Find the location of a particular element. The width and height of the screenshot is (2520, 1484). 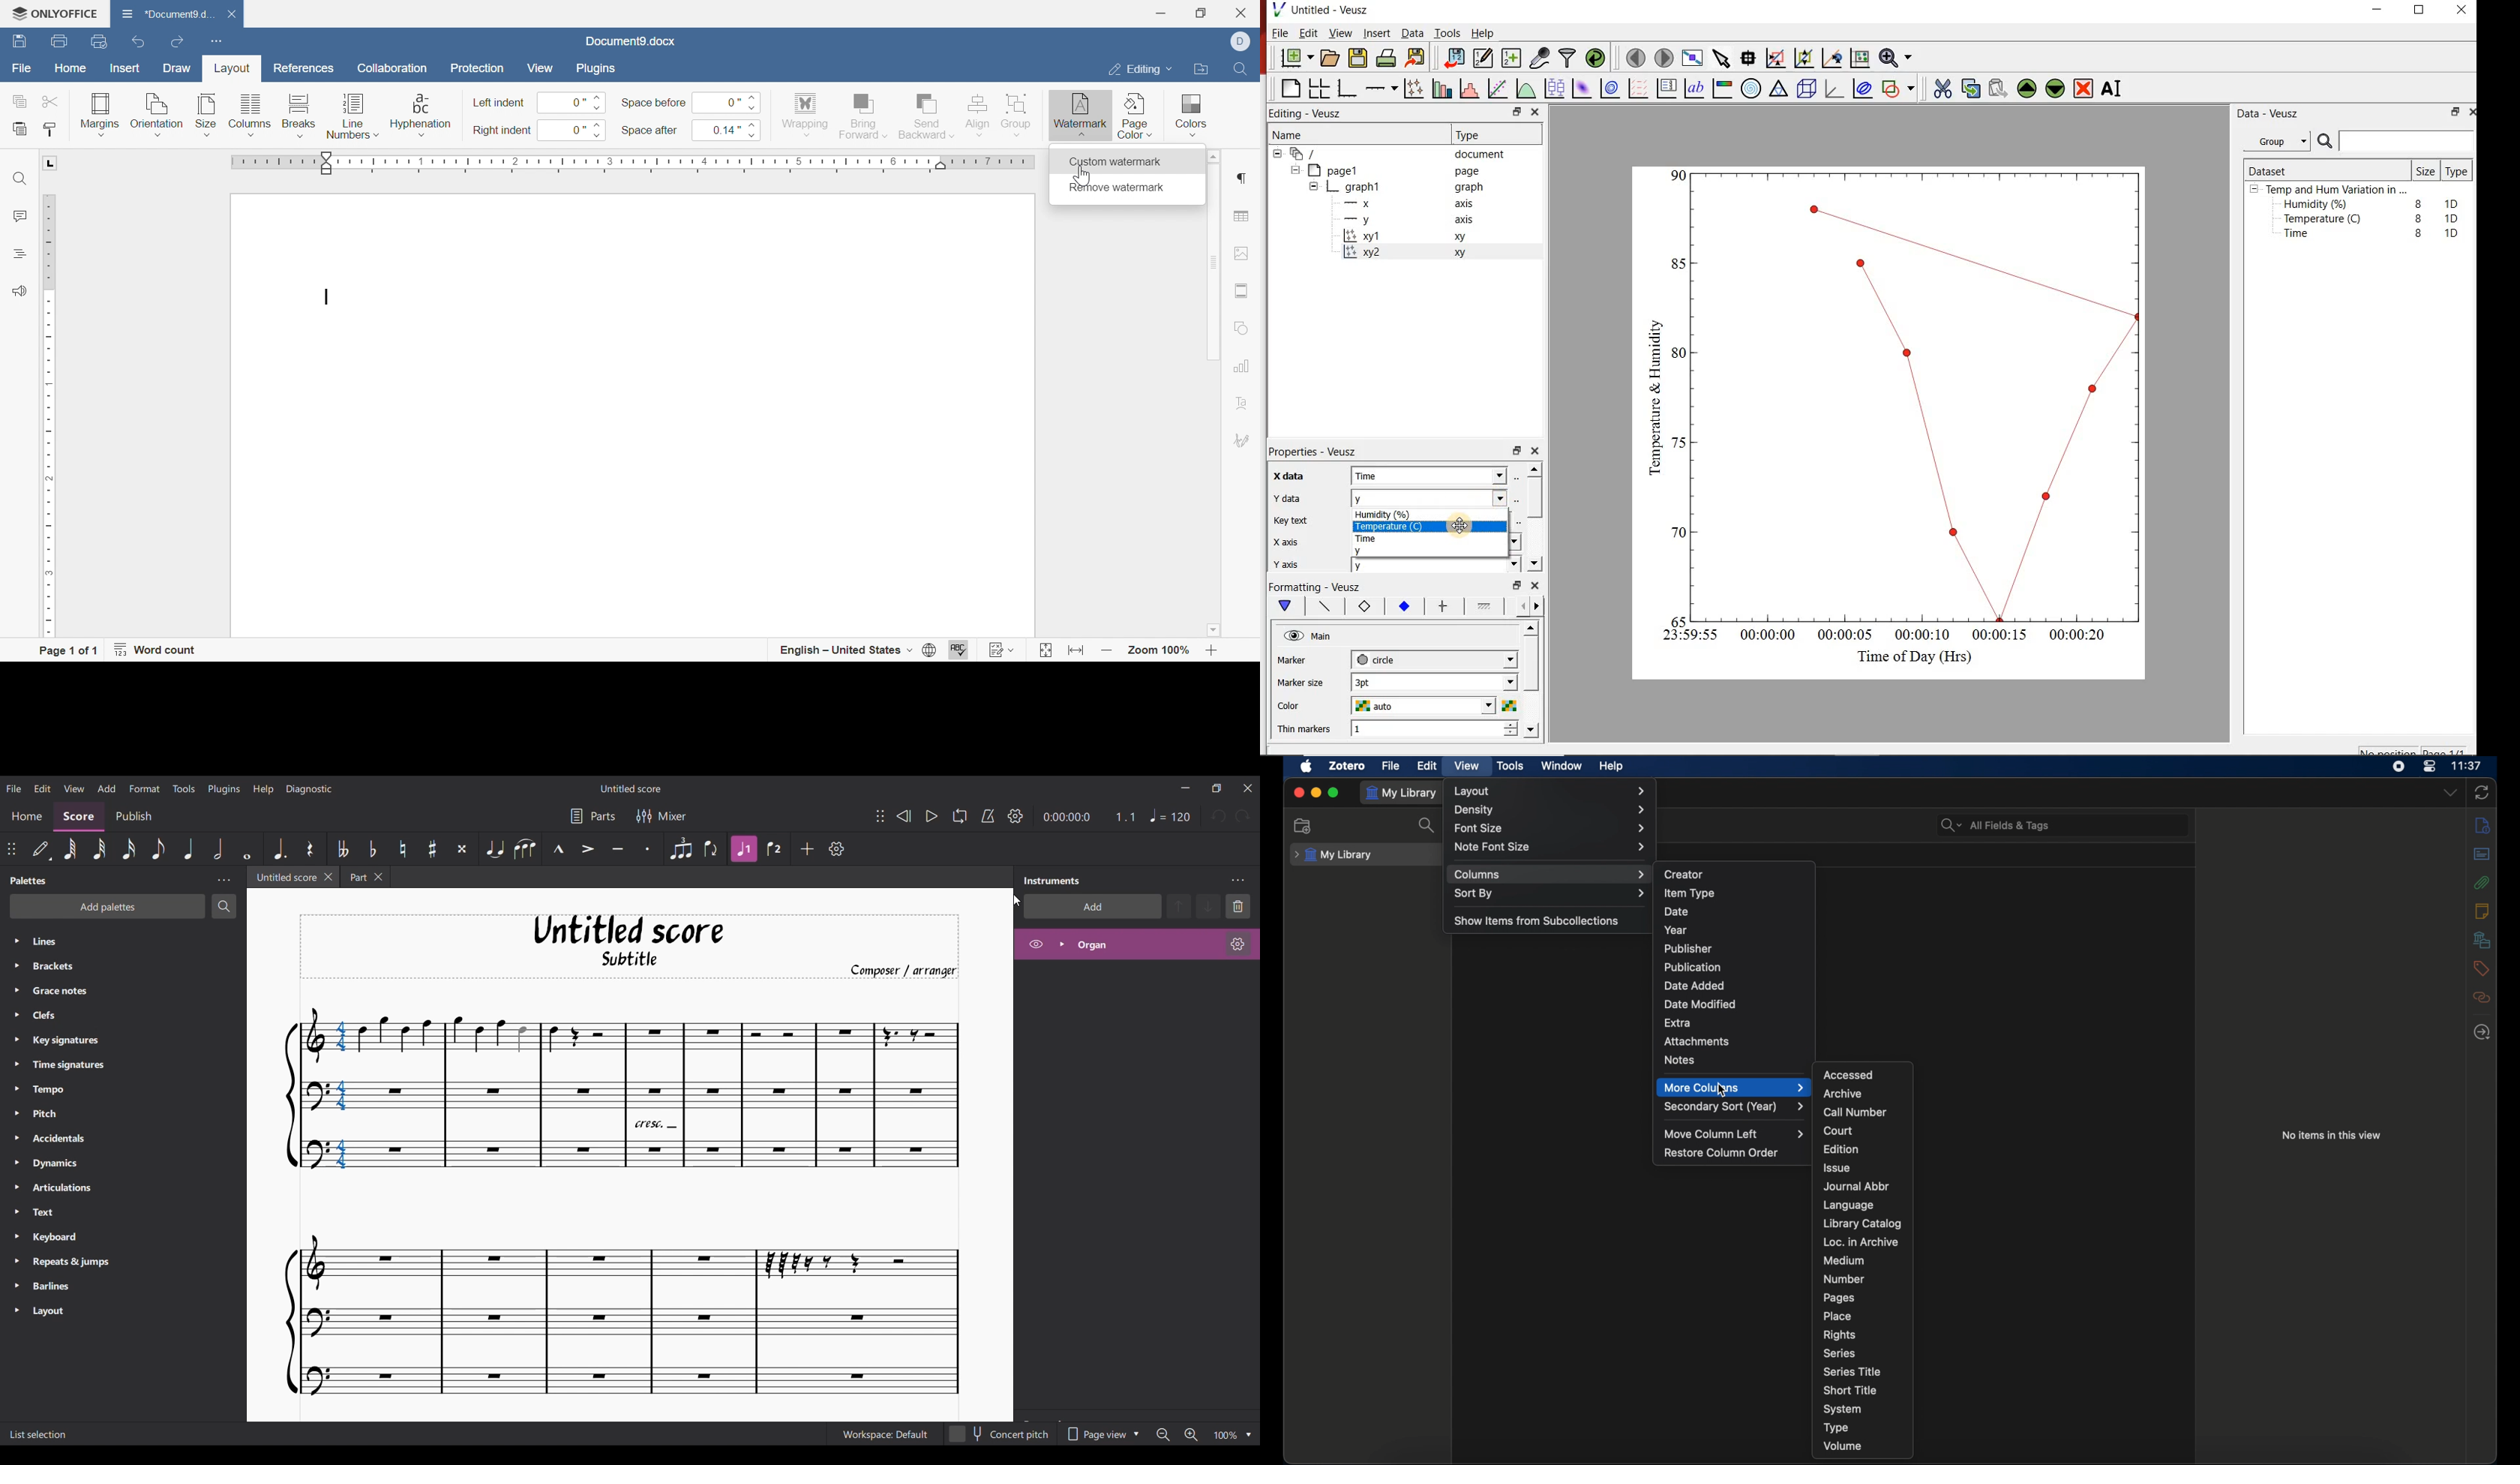

zoom in is located at coordinates (1211, 652).